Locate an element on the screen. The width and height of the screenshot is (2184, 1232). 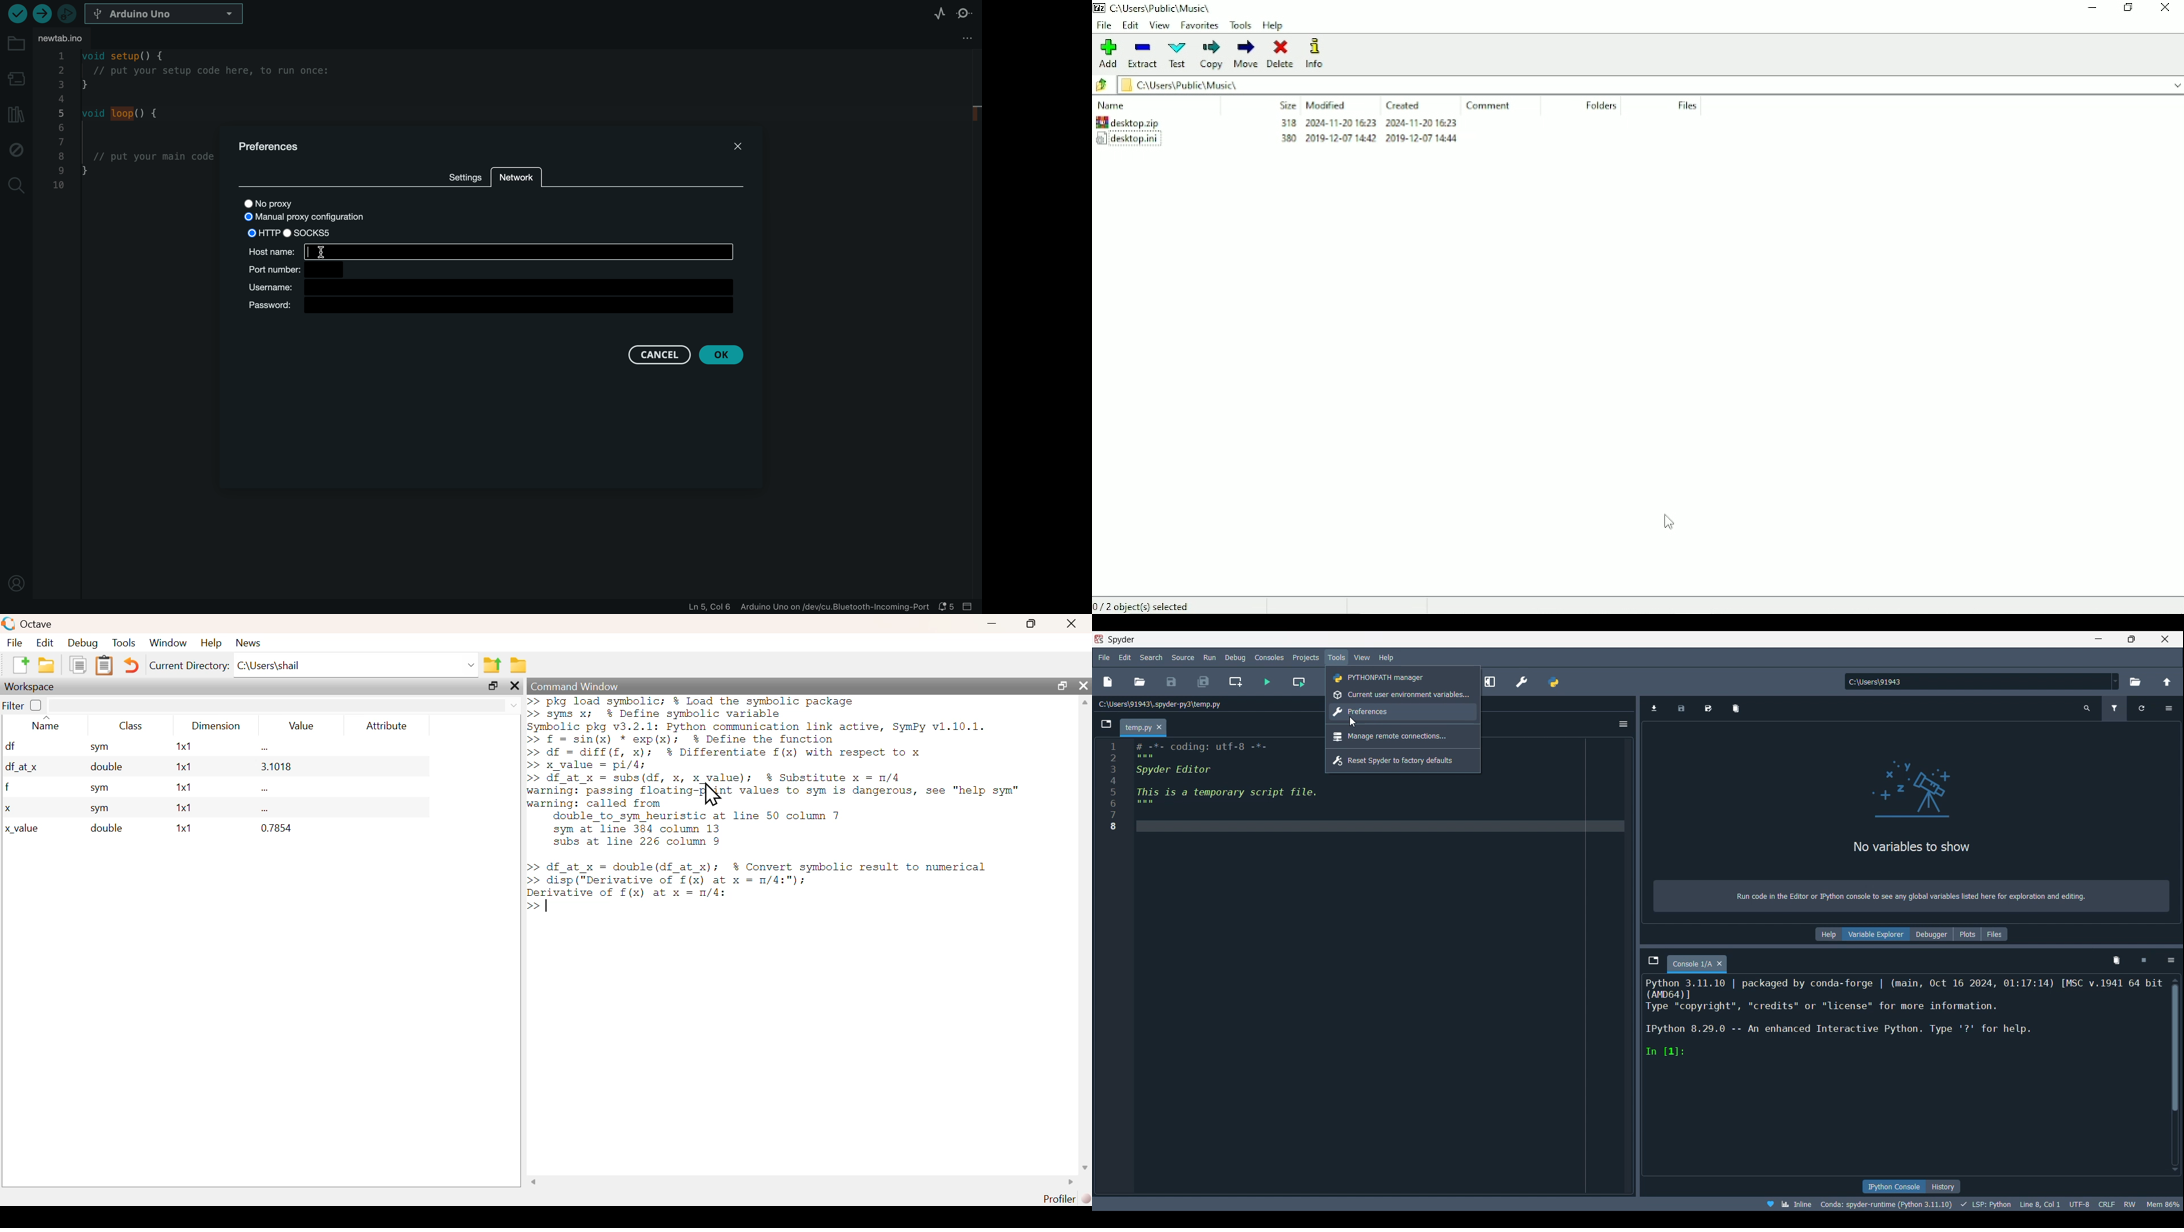
file tab is located at coordinates (70, 39).